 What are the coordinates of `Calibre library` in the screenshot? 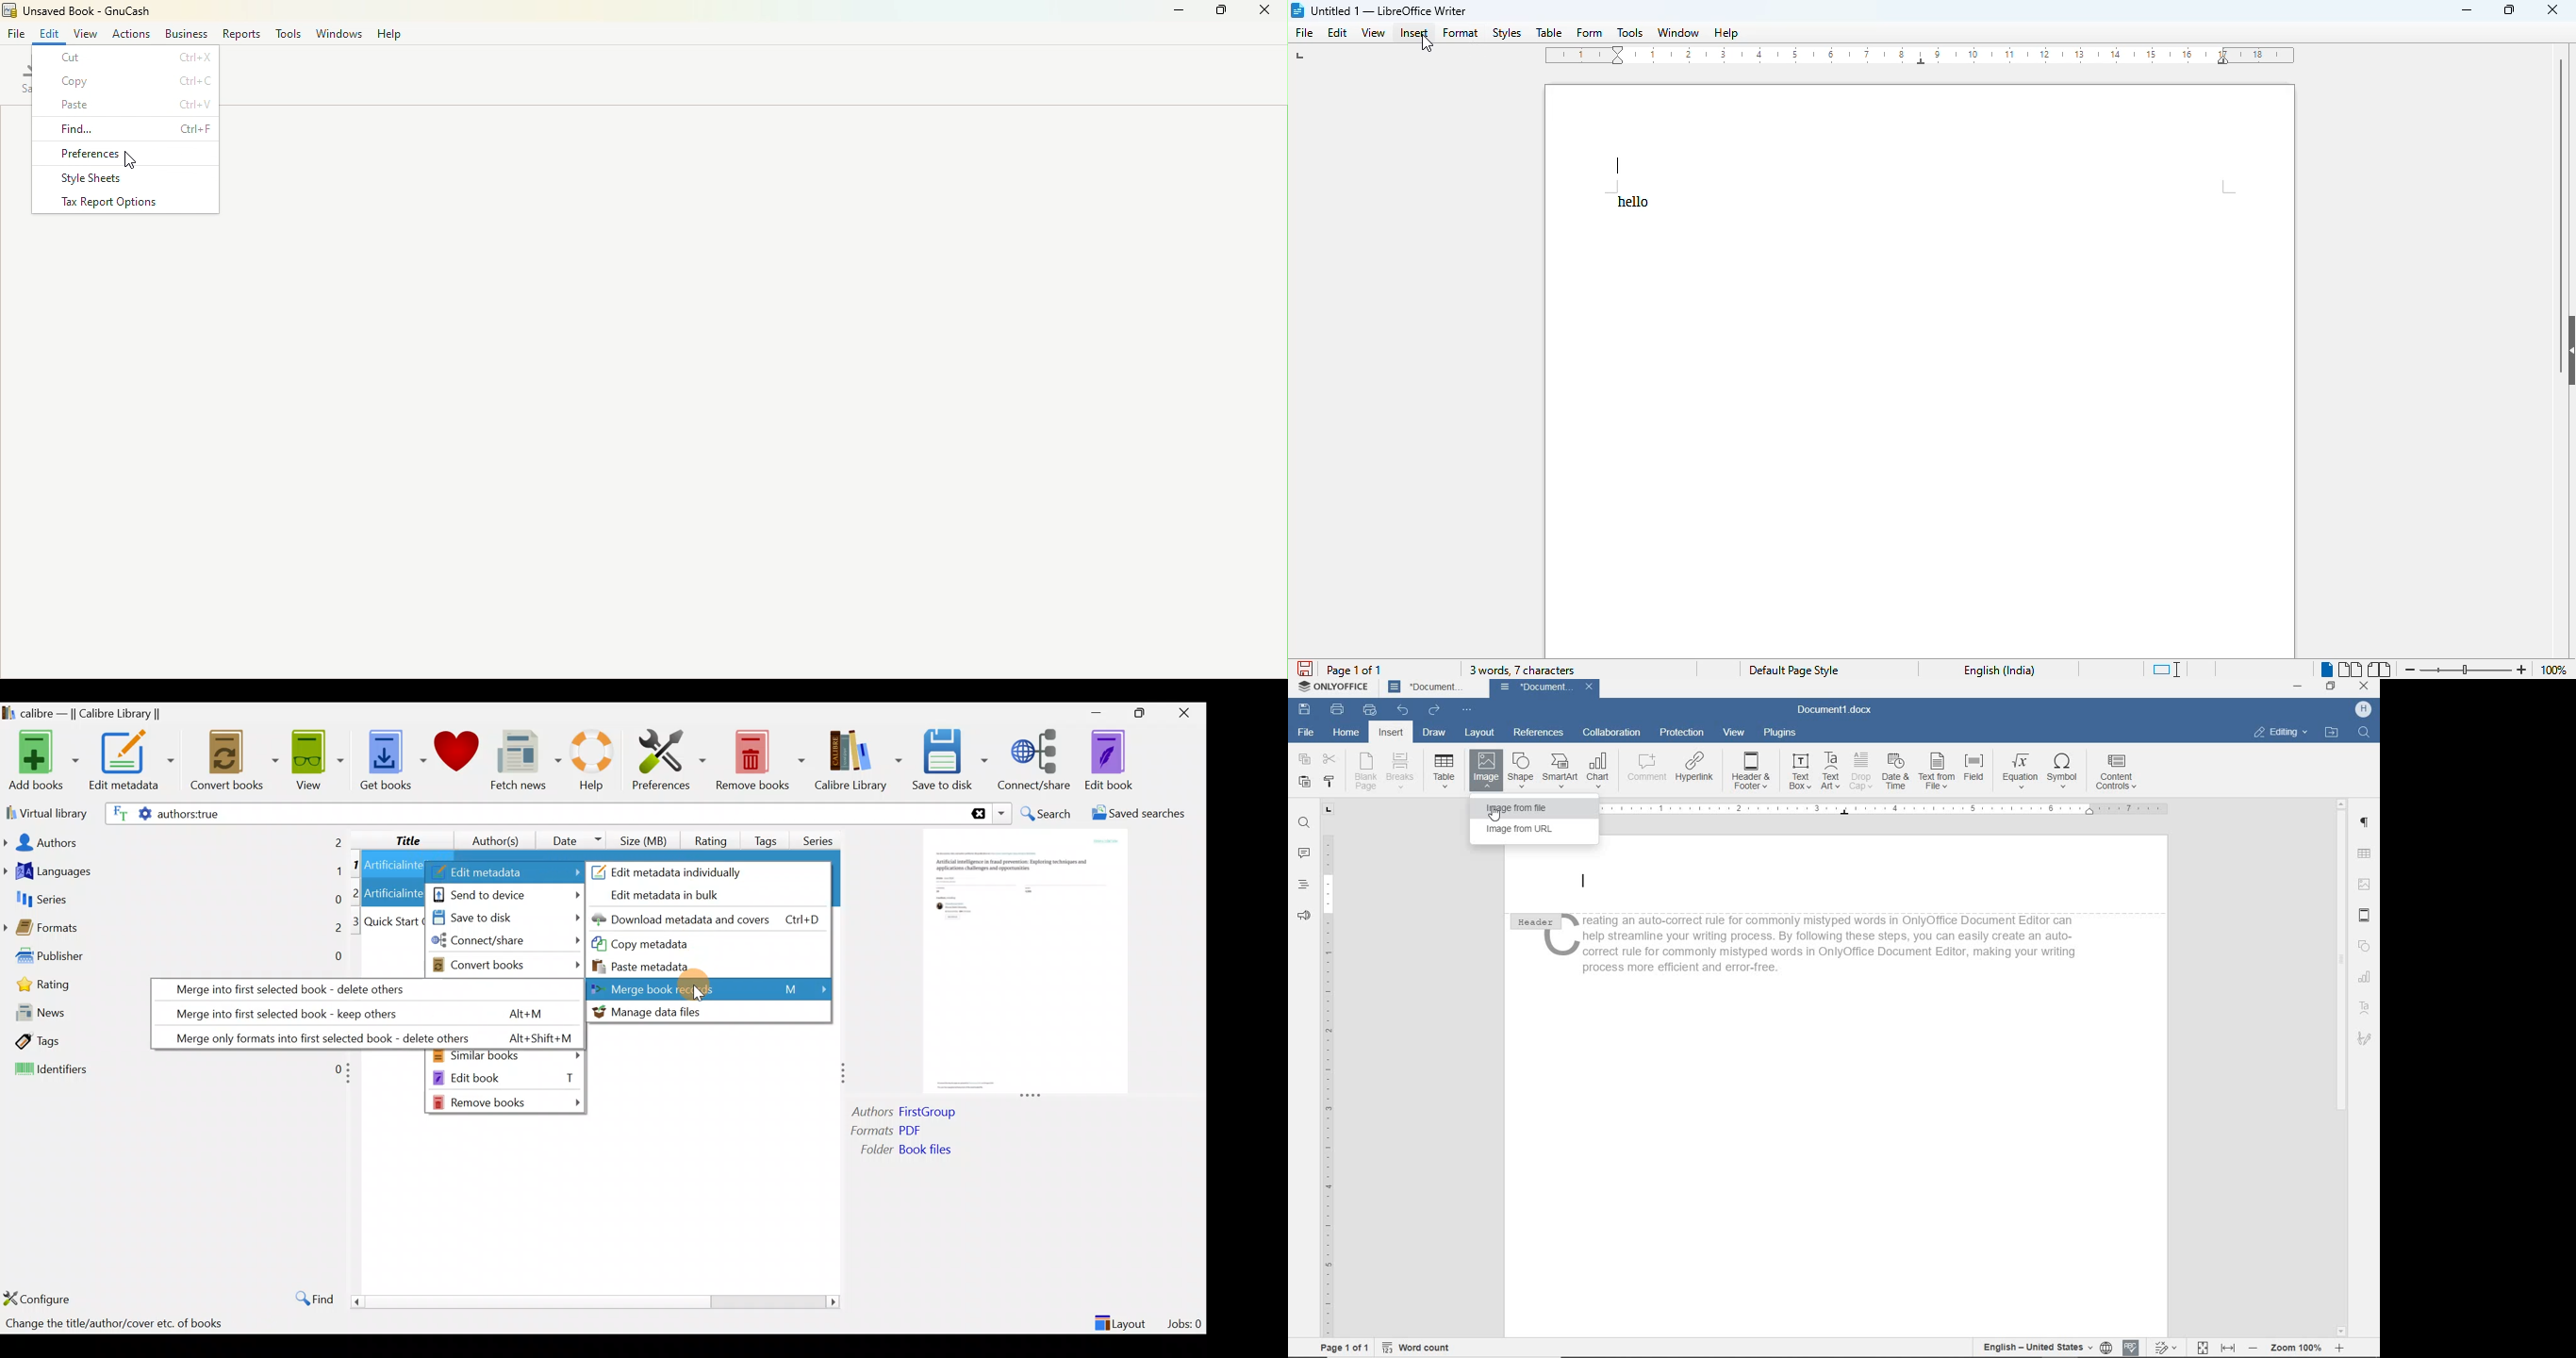 It's located at (857, 758).